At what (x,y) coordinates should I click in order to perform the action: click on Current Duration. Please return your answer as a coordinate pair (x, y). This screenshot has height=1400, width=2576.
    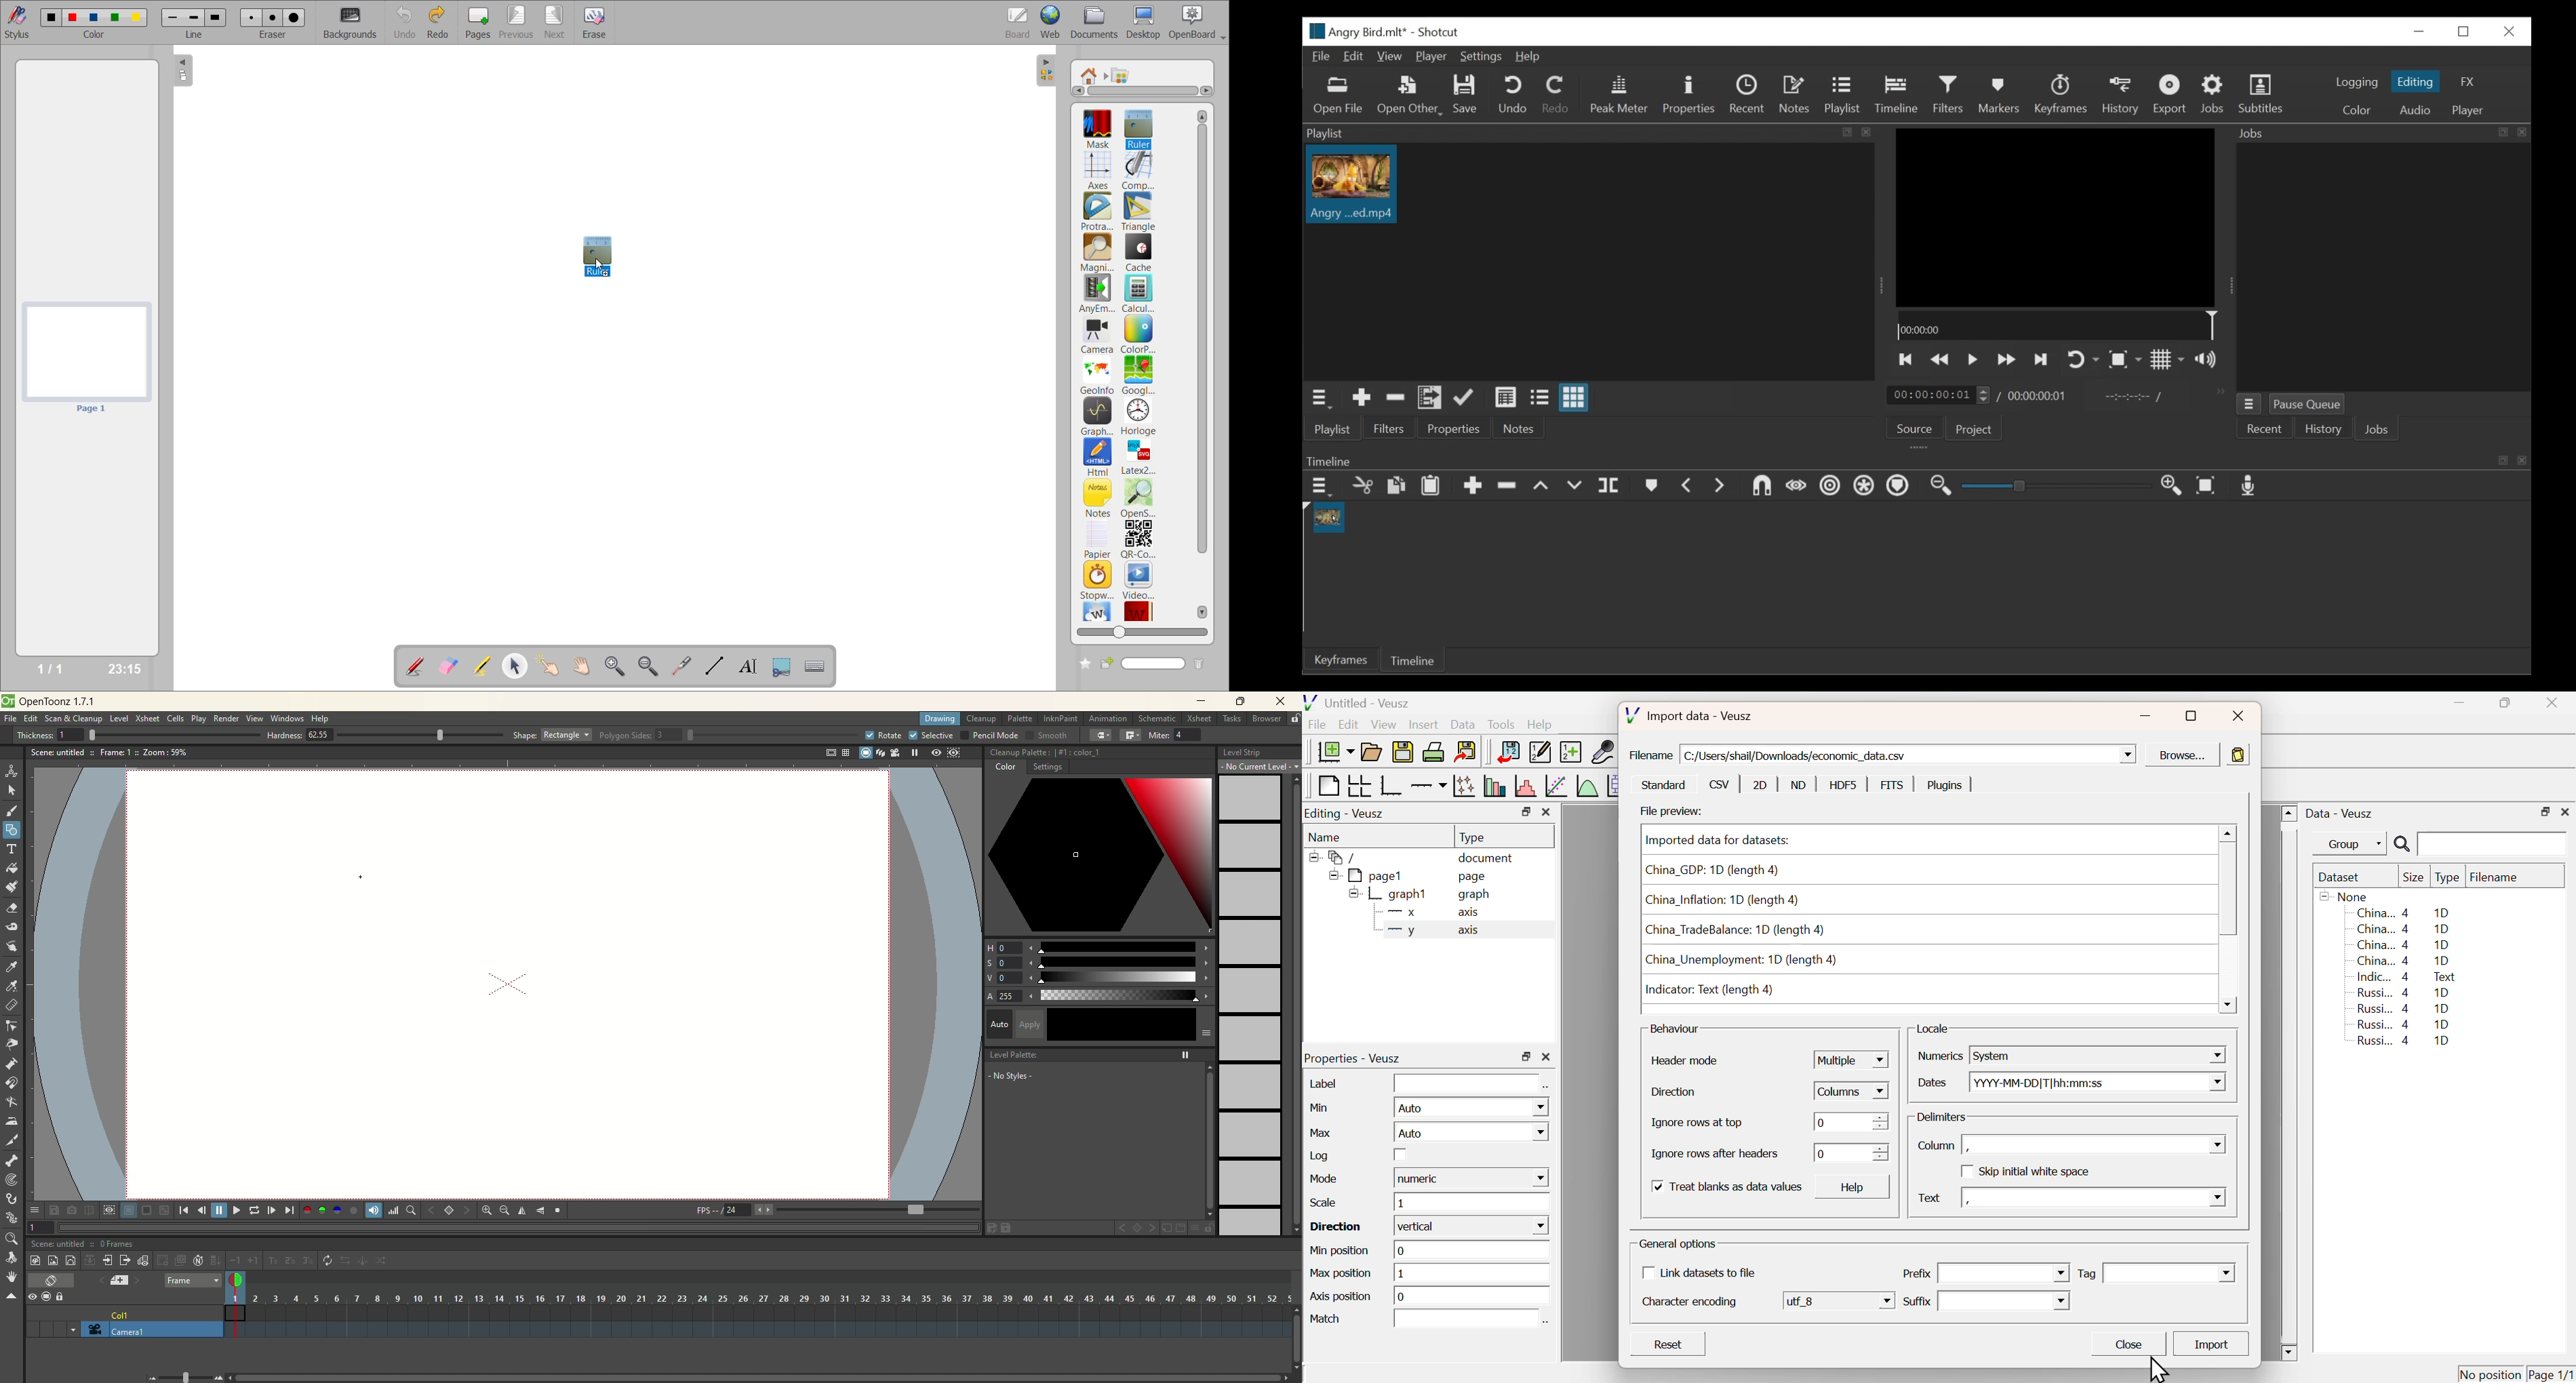
    Looking at the image, I should click on (1939, 394).